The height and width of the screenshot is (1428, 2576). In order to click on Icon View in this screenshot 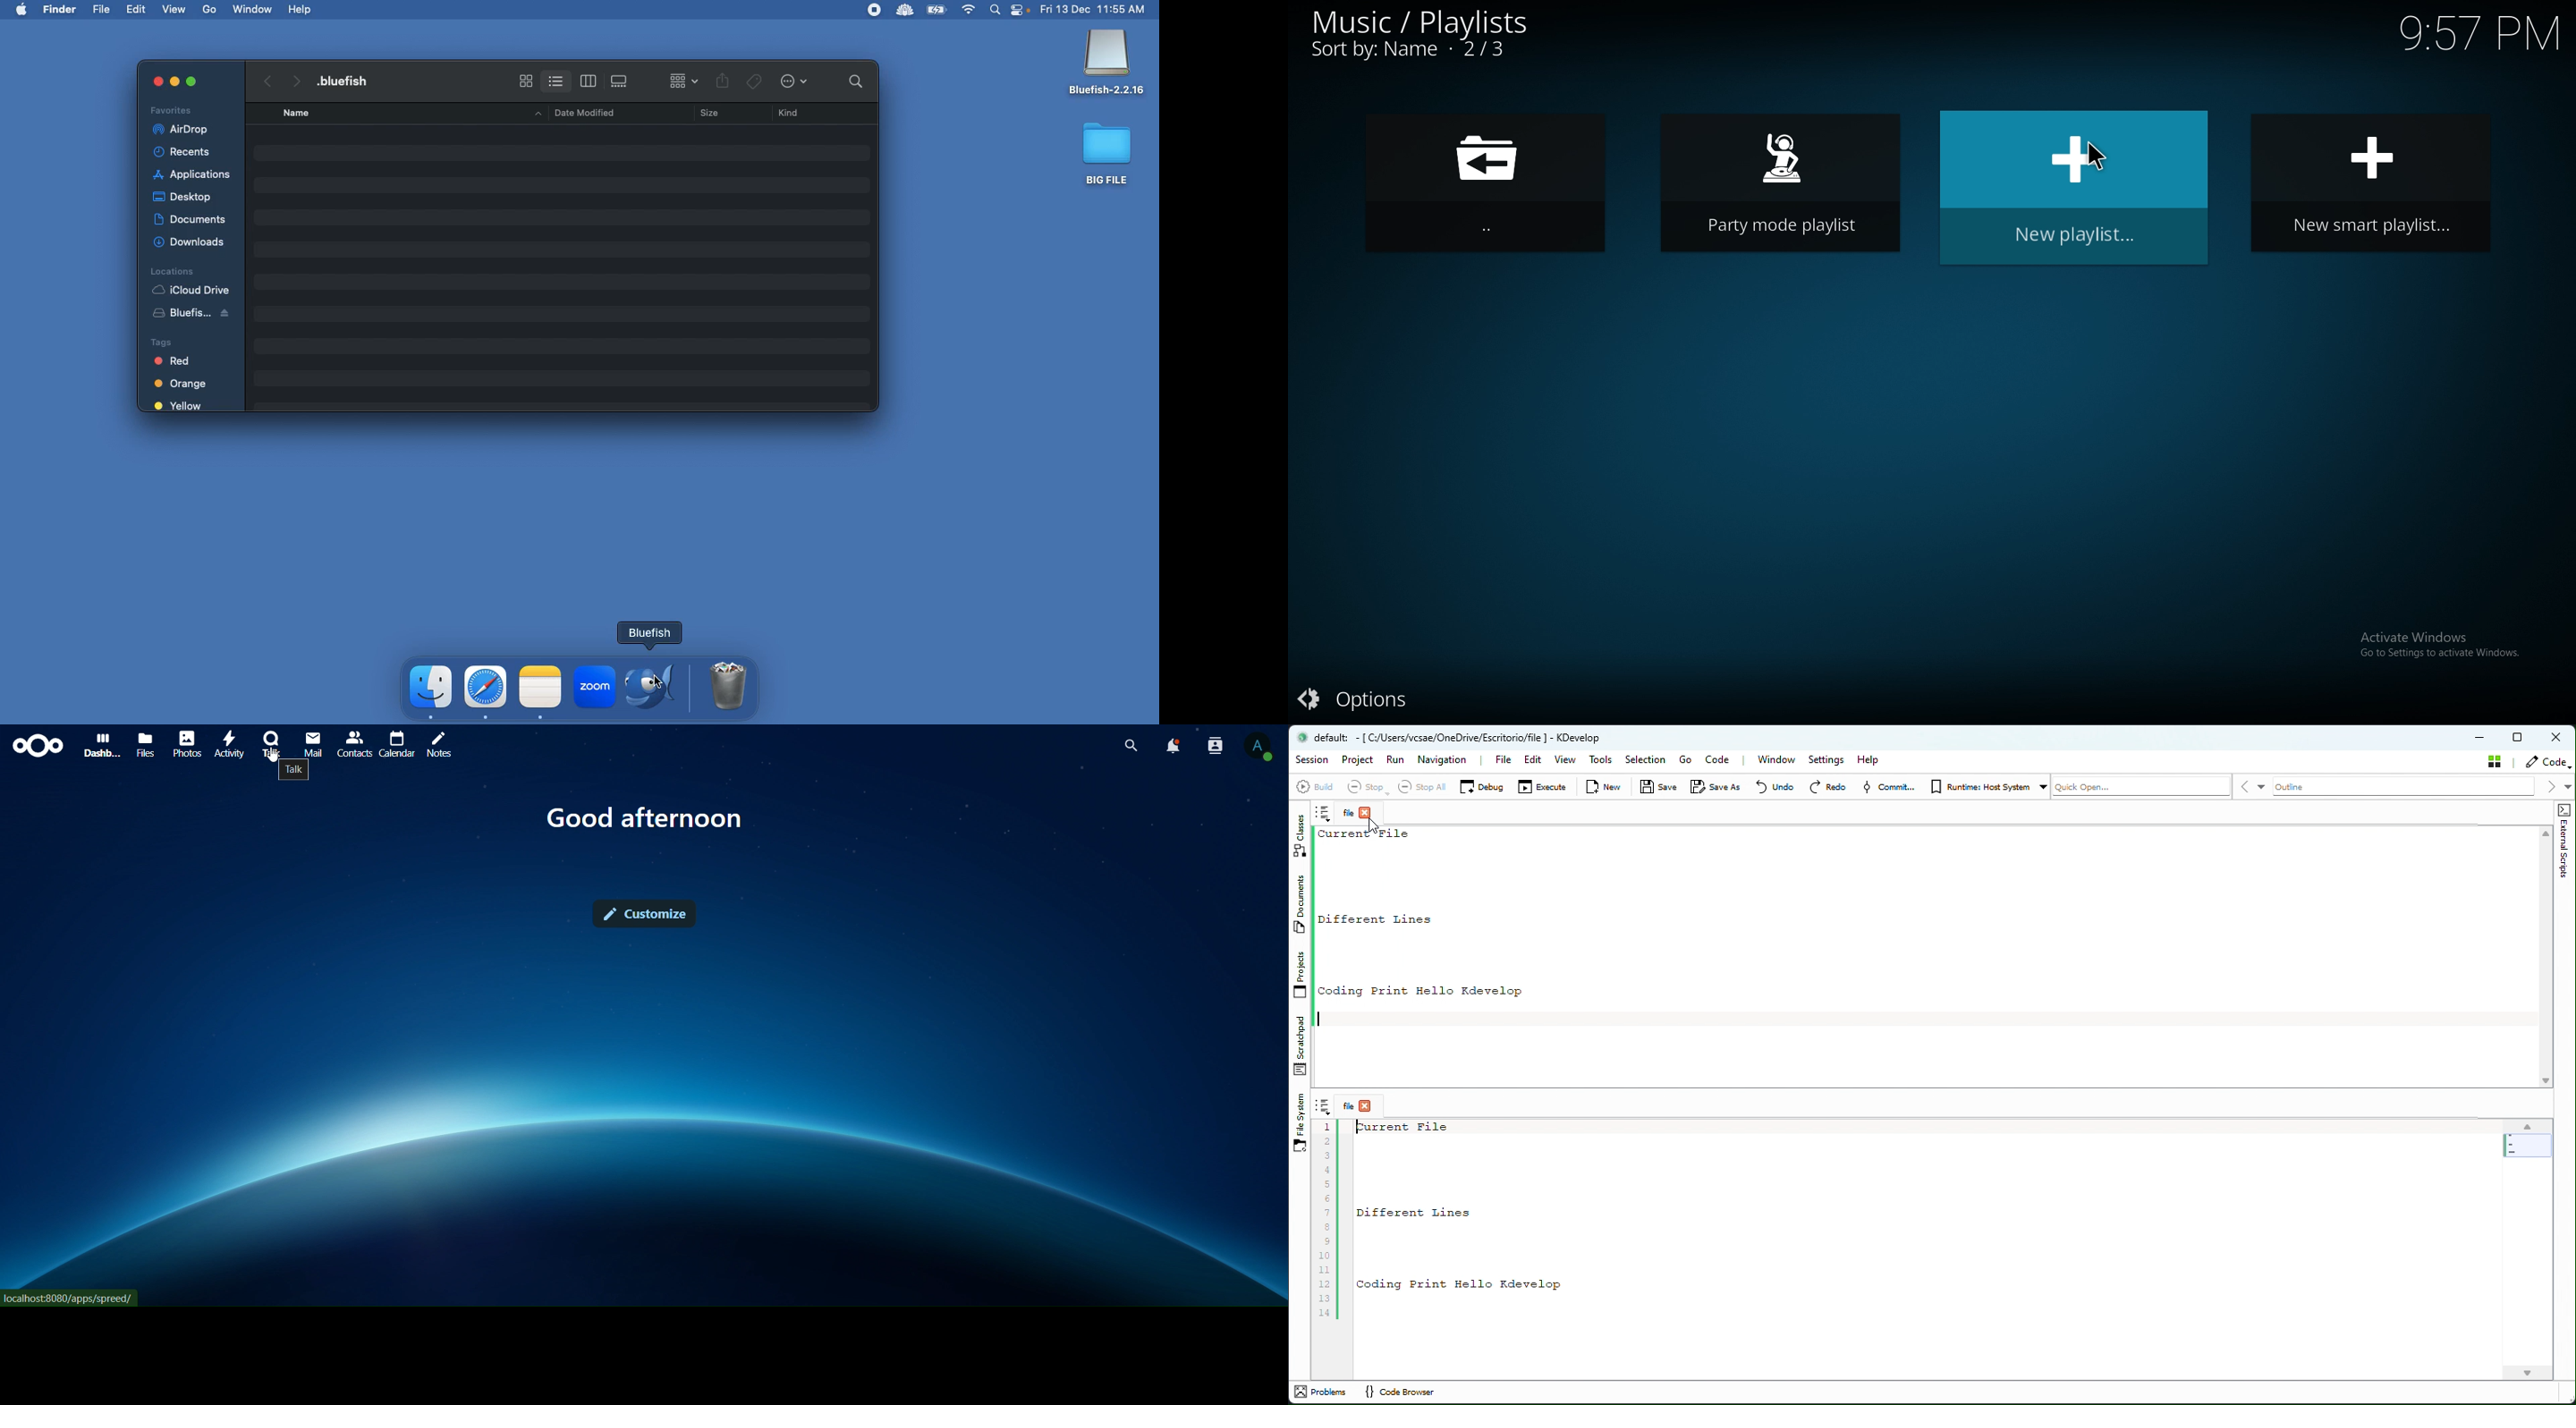, I will do `click(526, 80)`.